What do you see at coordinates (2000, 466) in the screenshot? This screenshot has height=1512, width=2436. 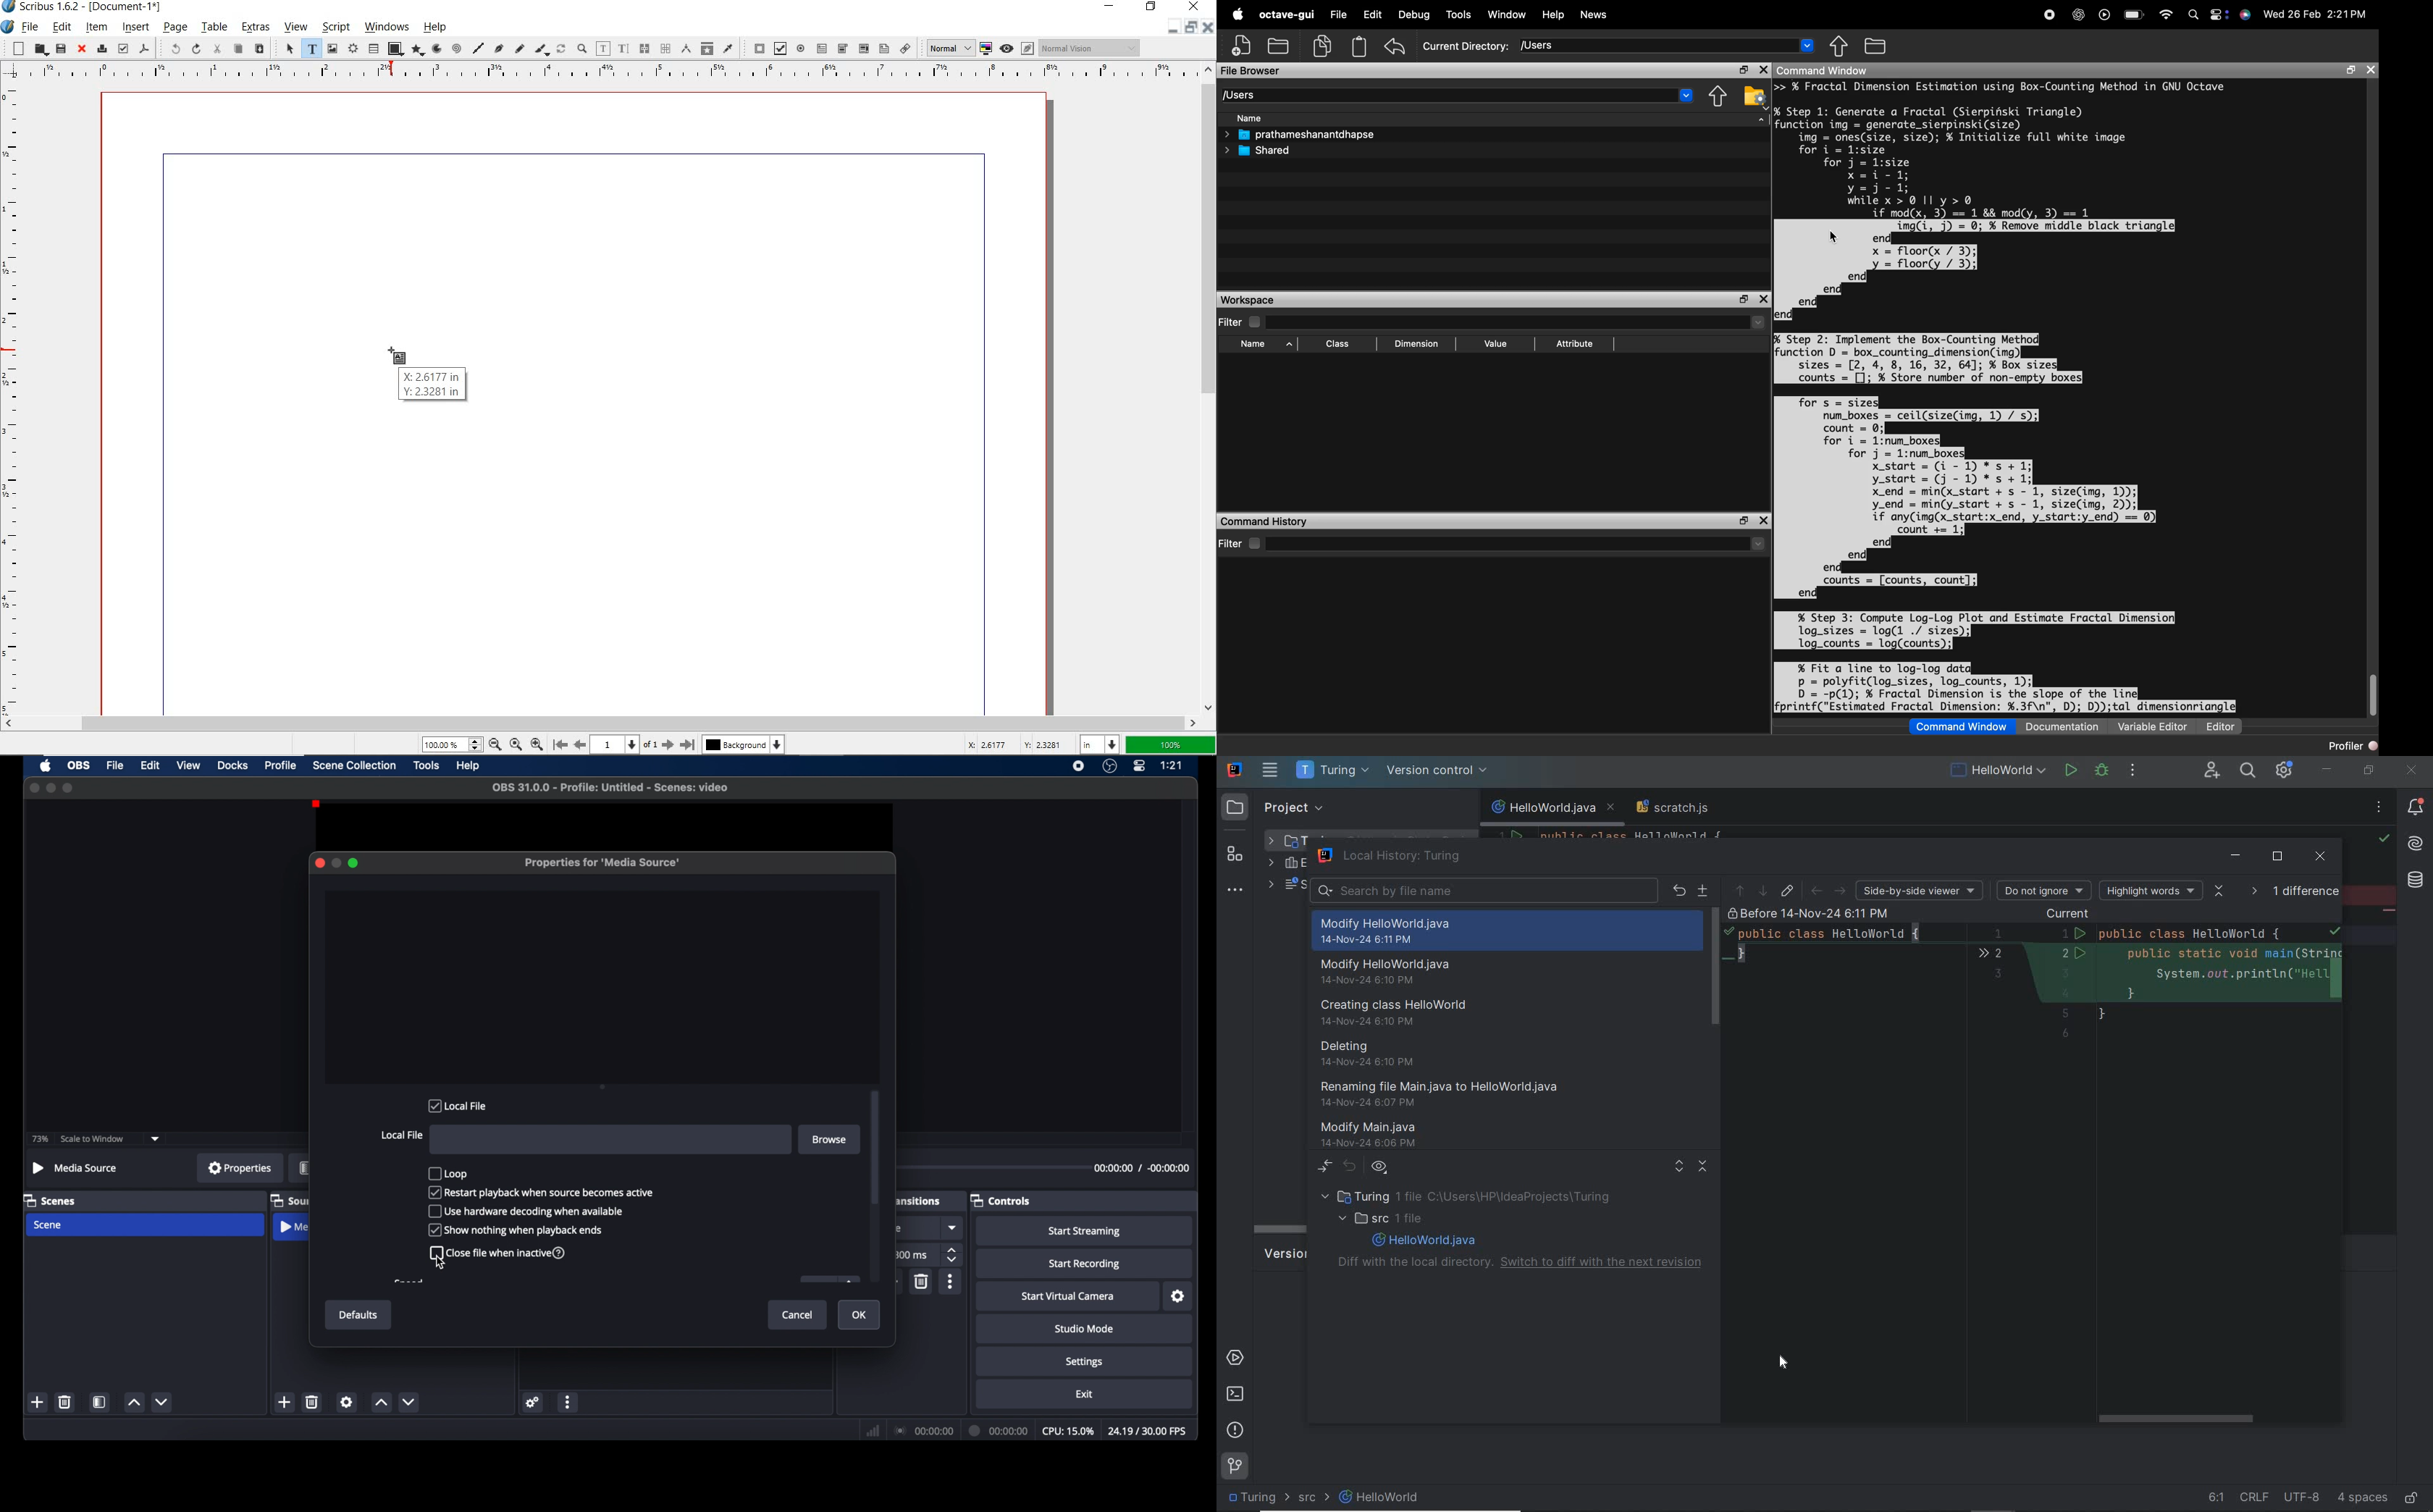 I see `code to implement the box-counting method` at bounding box center [2000, 466].